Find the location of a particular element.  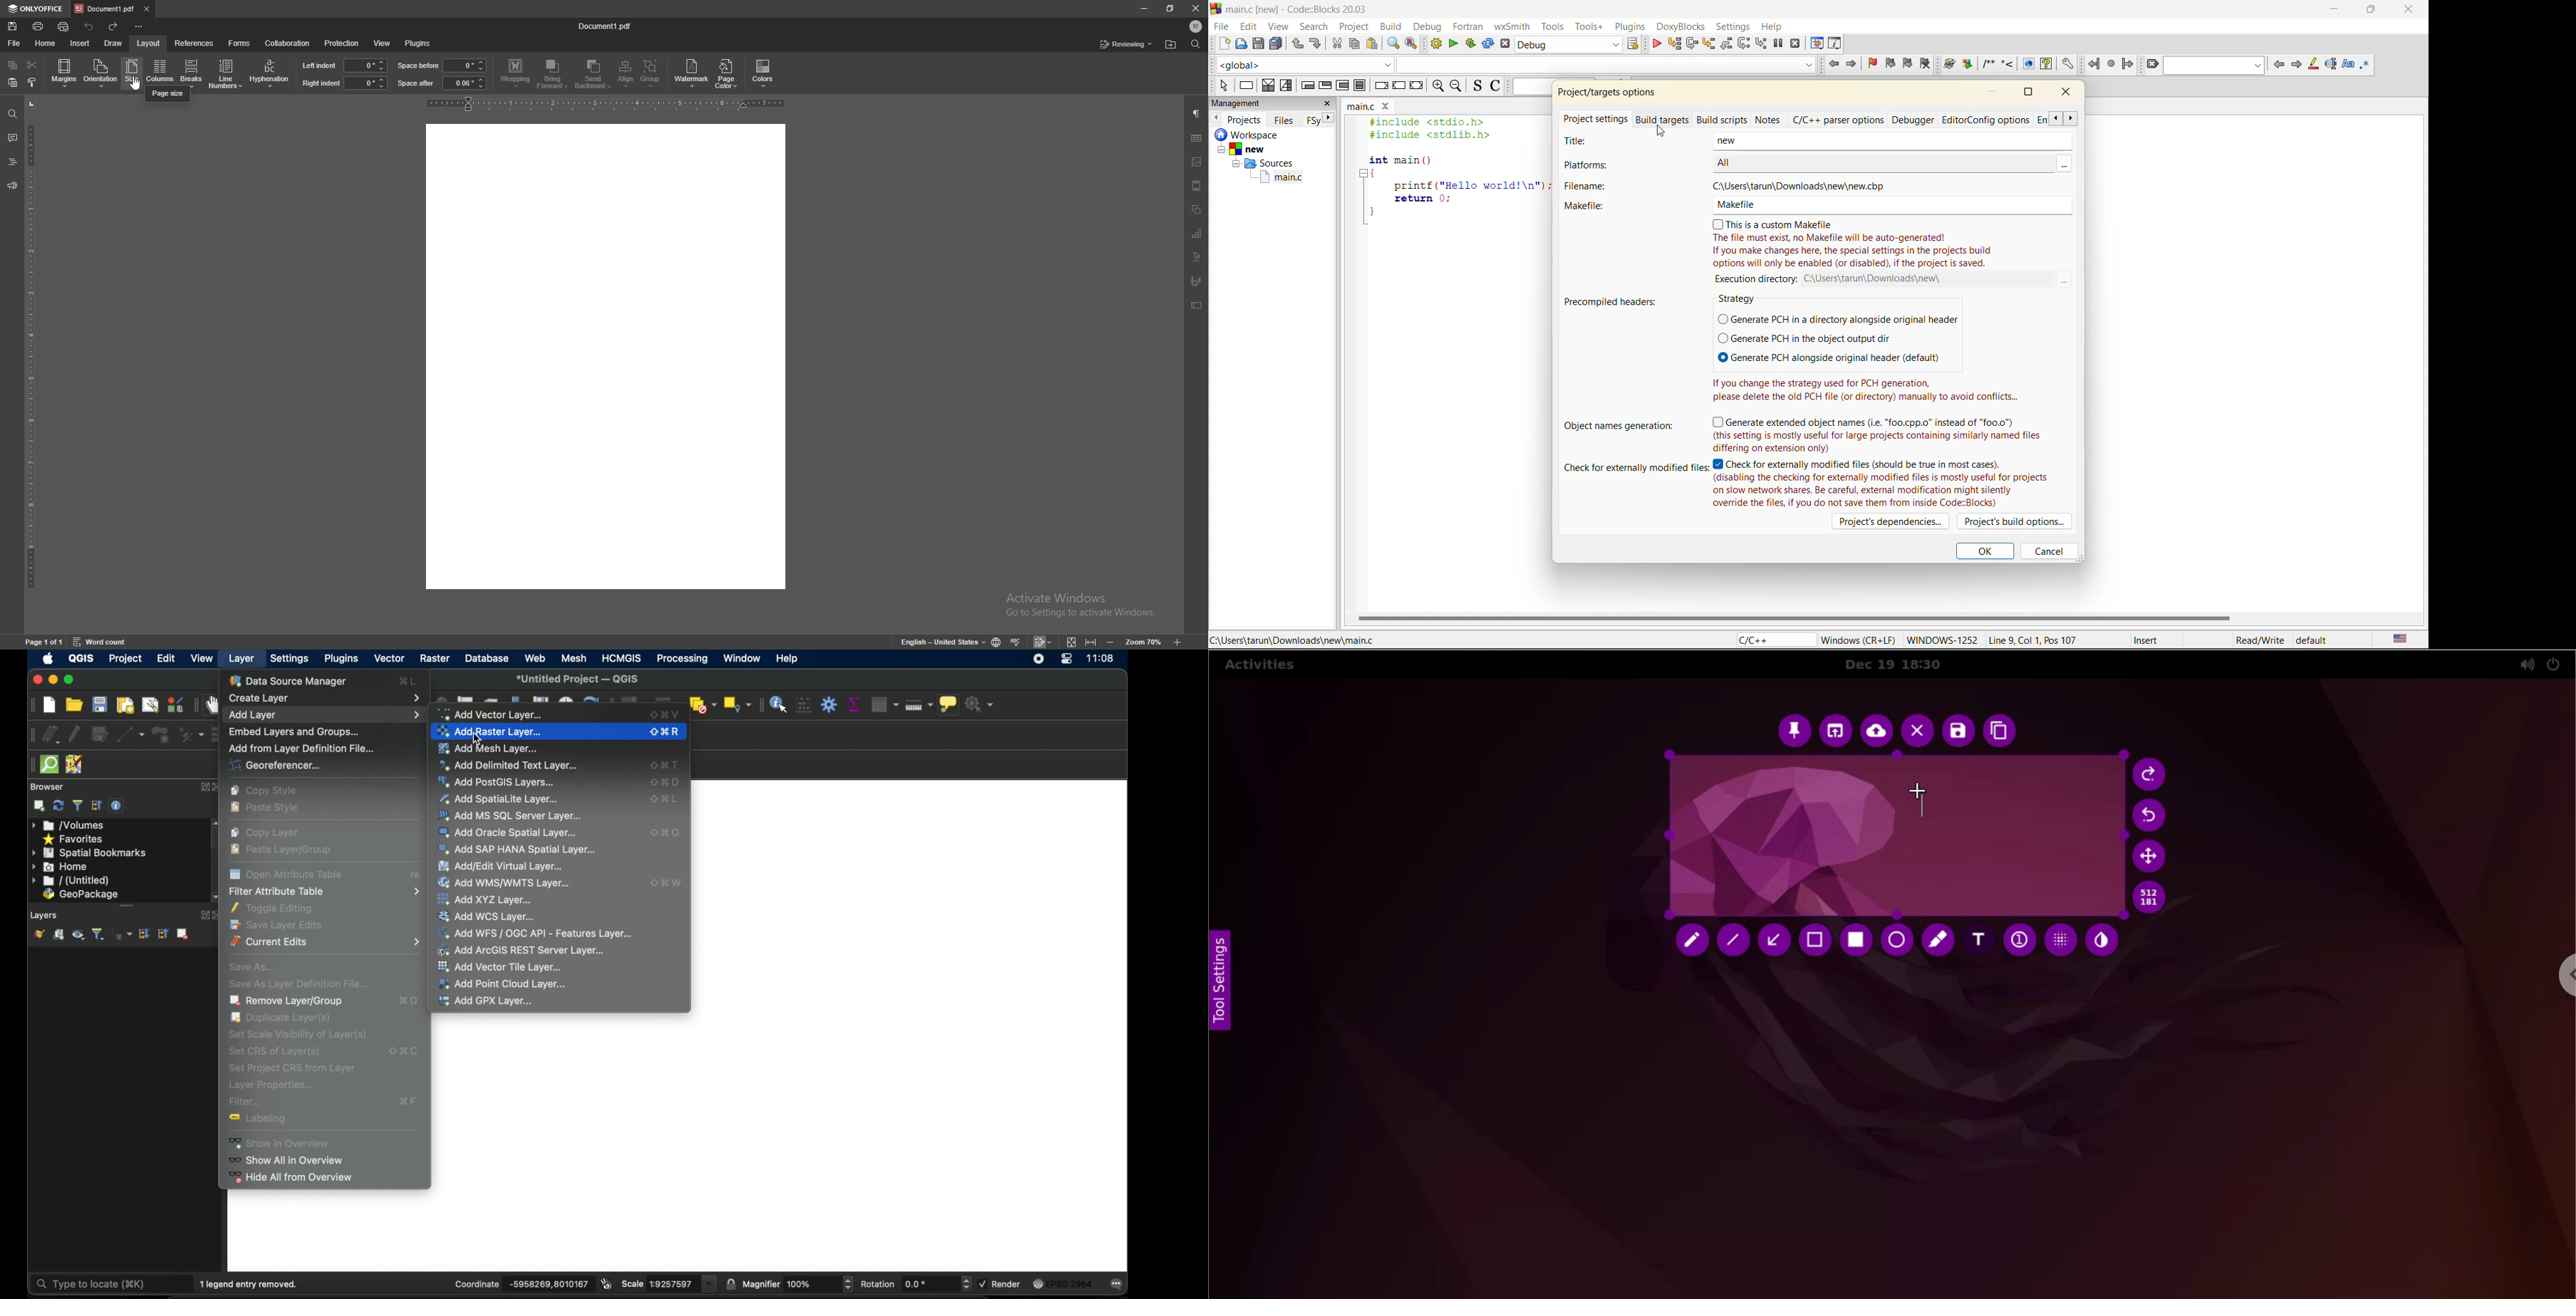

default is located at coordinates (2314, 639).